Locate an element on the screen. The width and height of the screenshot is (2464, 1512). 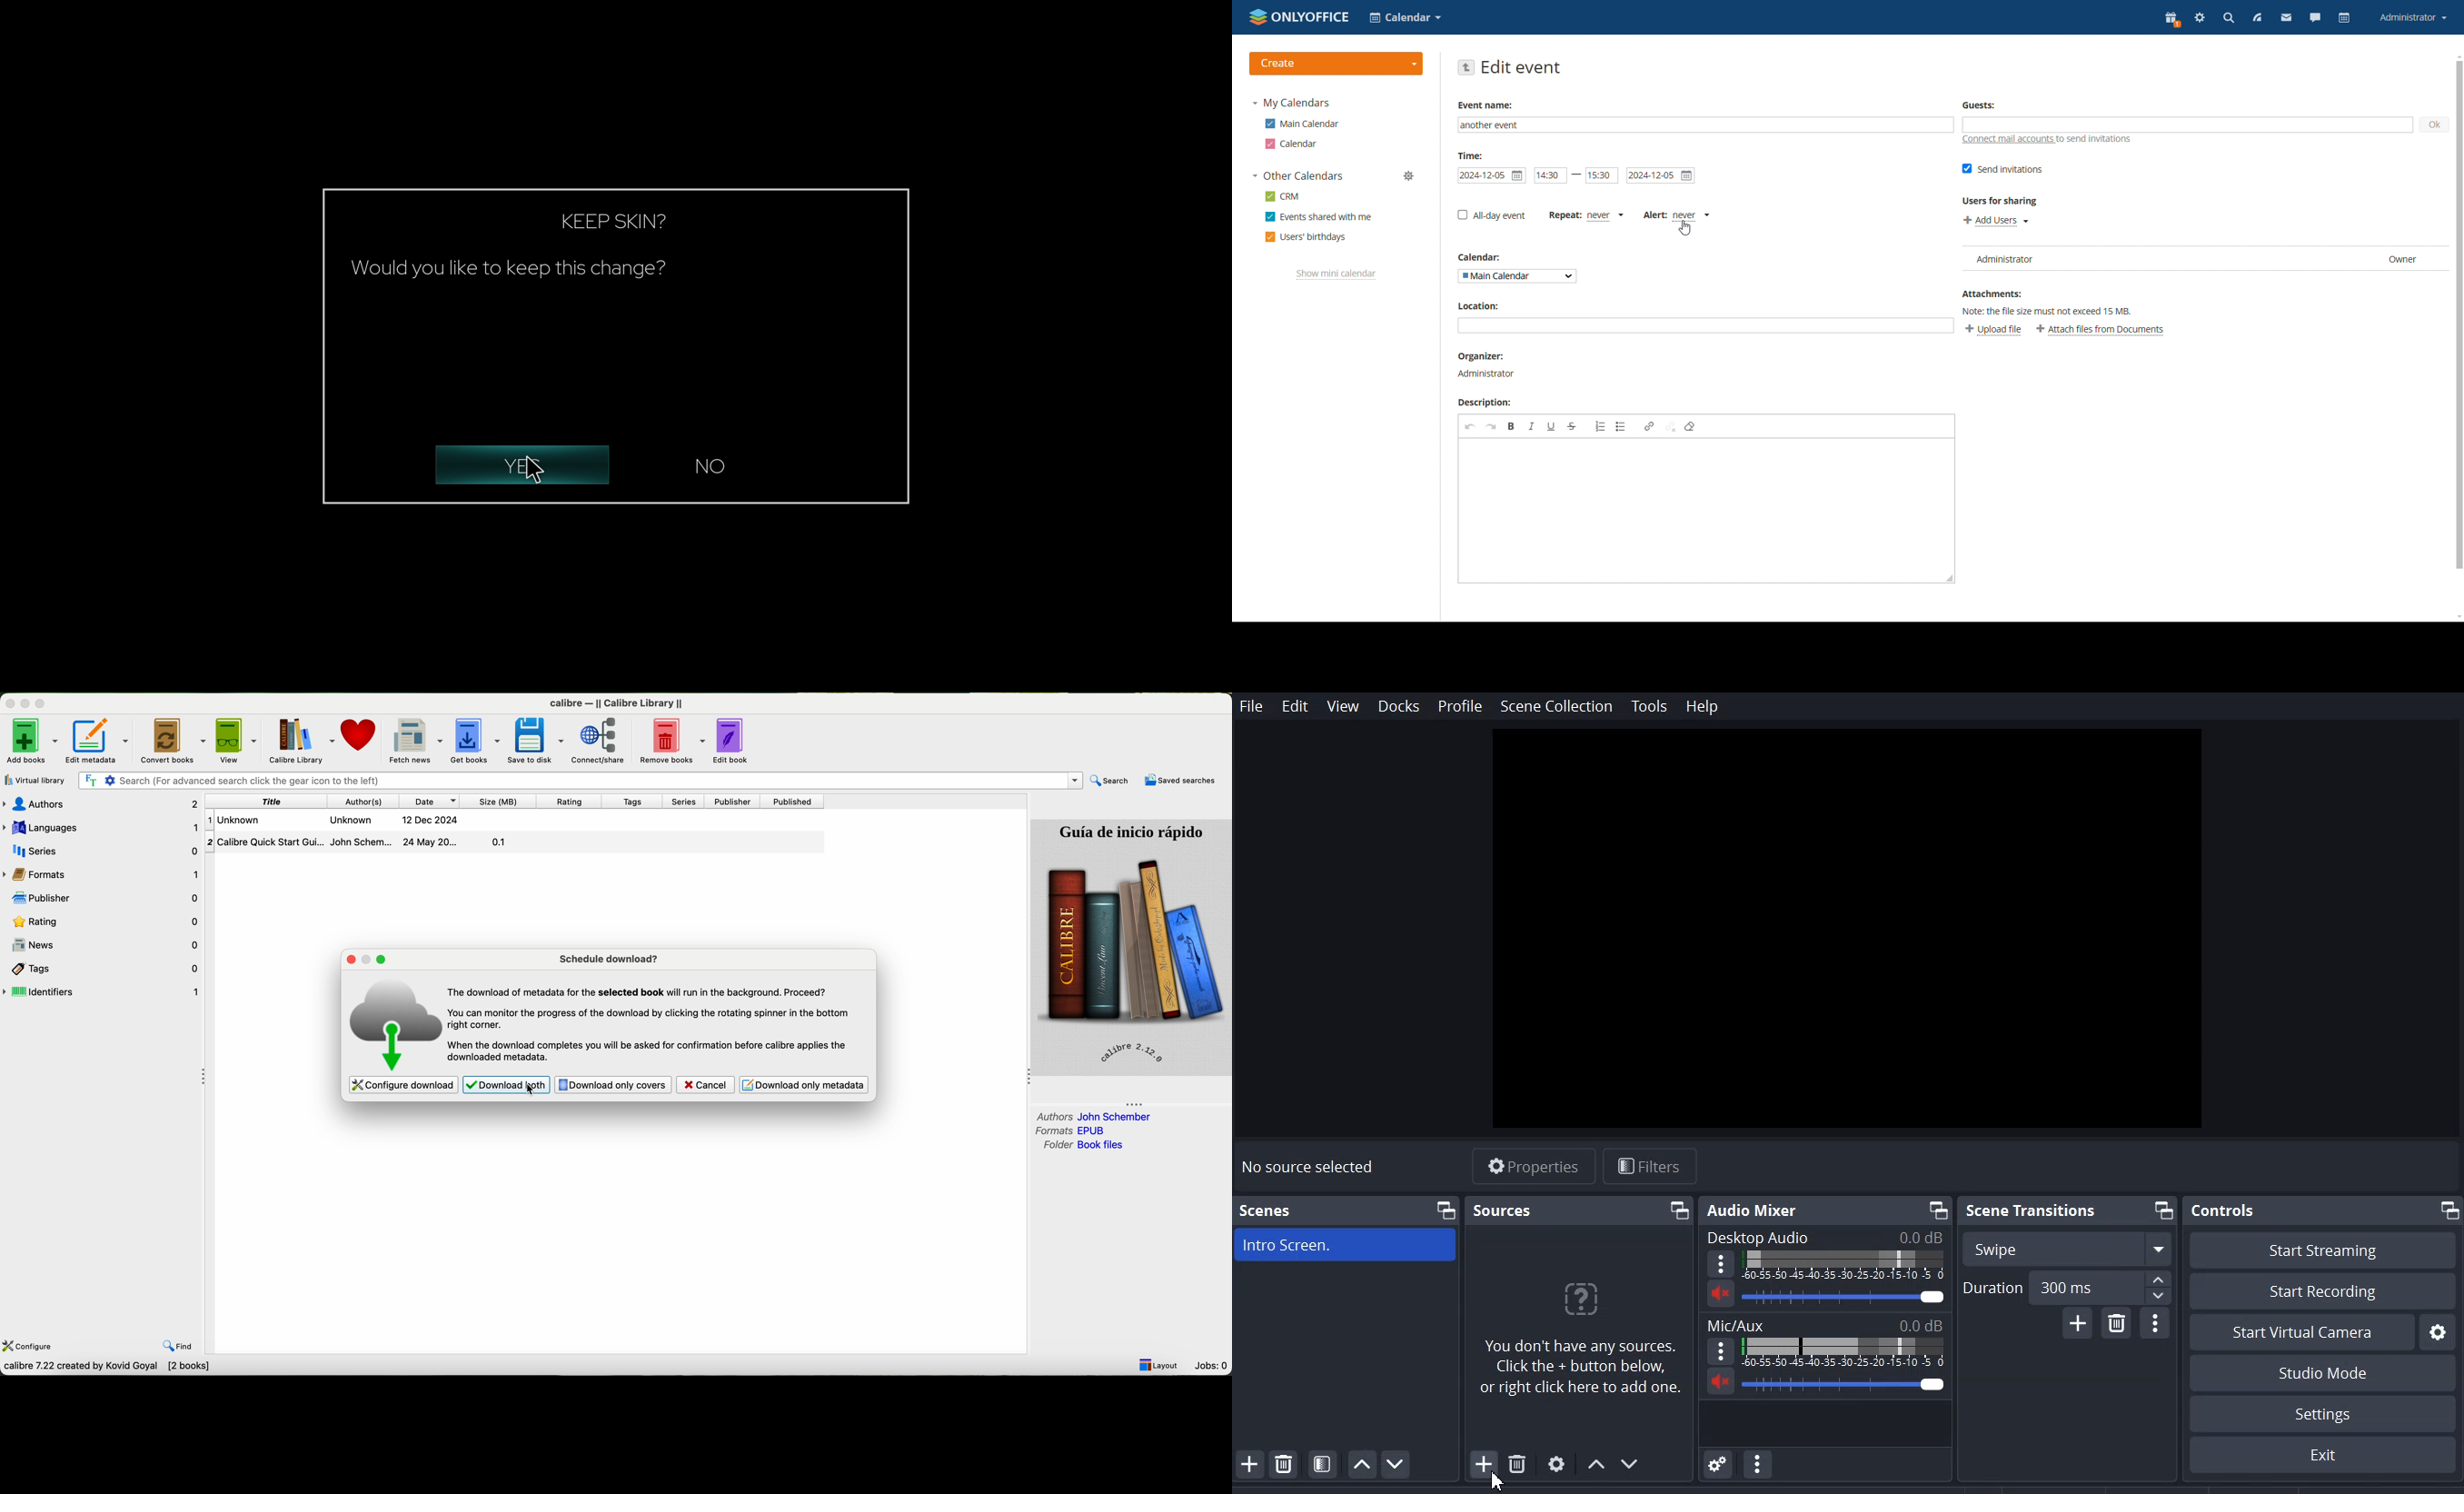
Swipe is located at coordinates (2065, 1247).